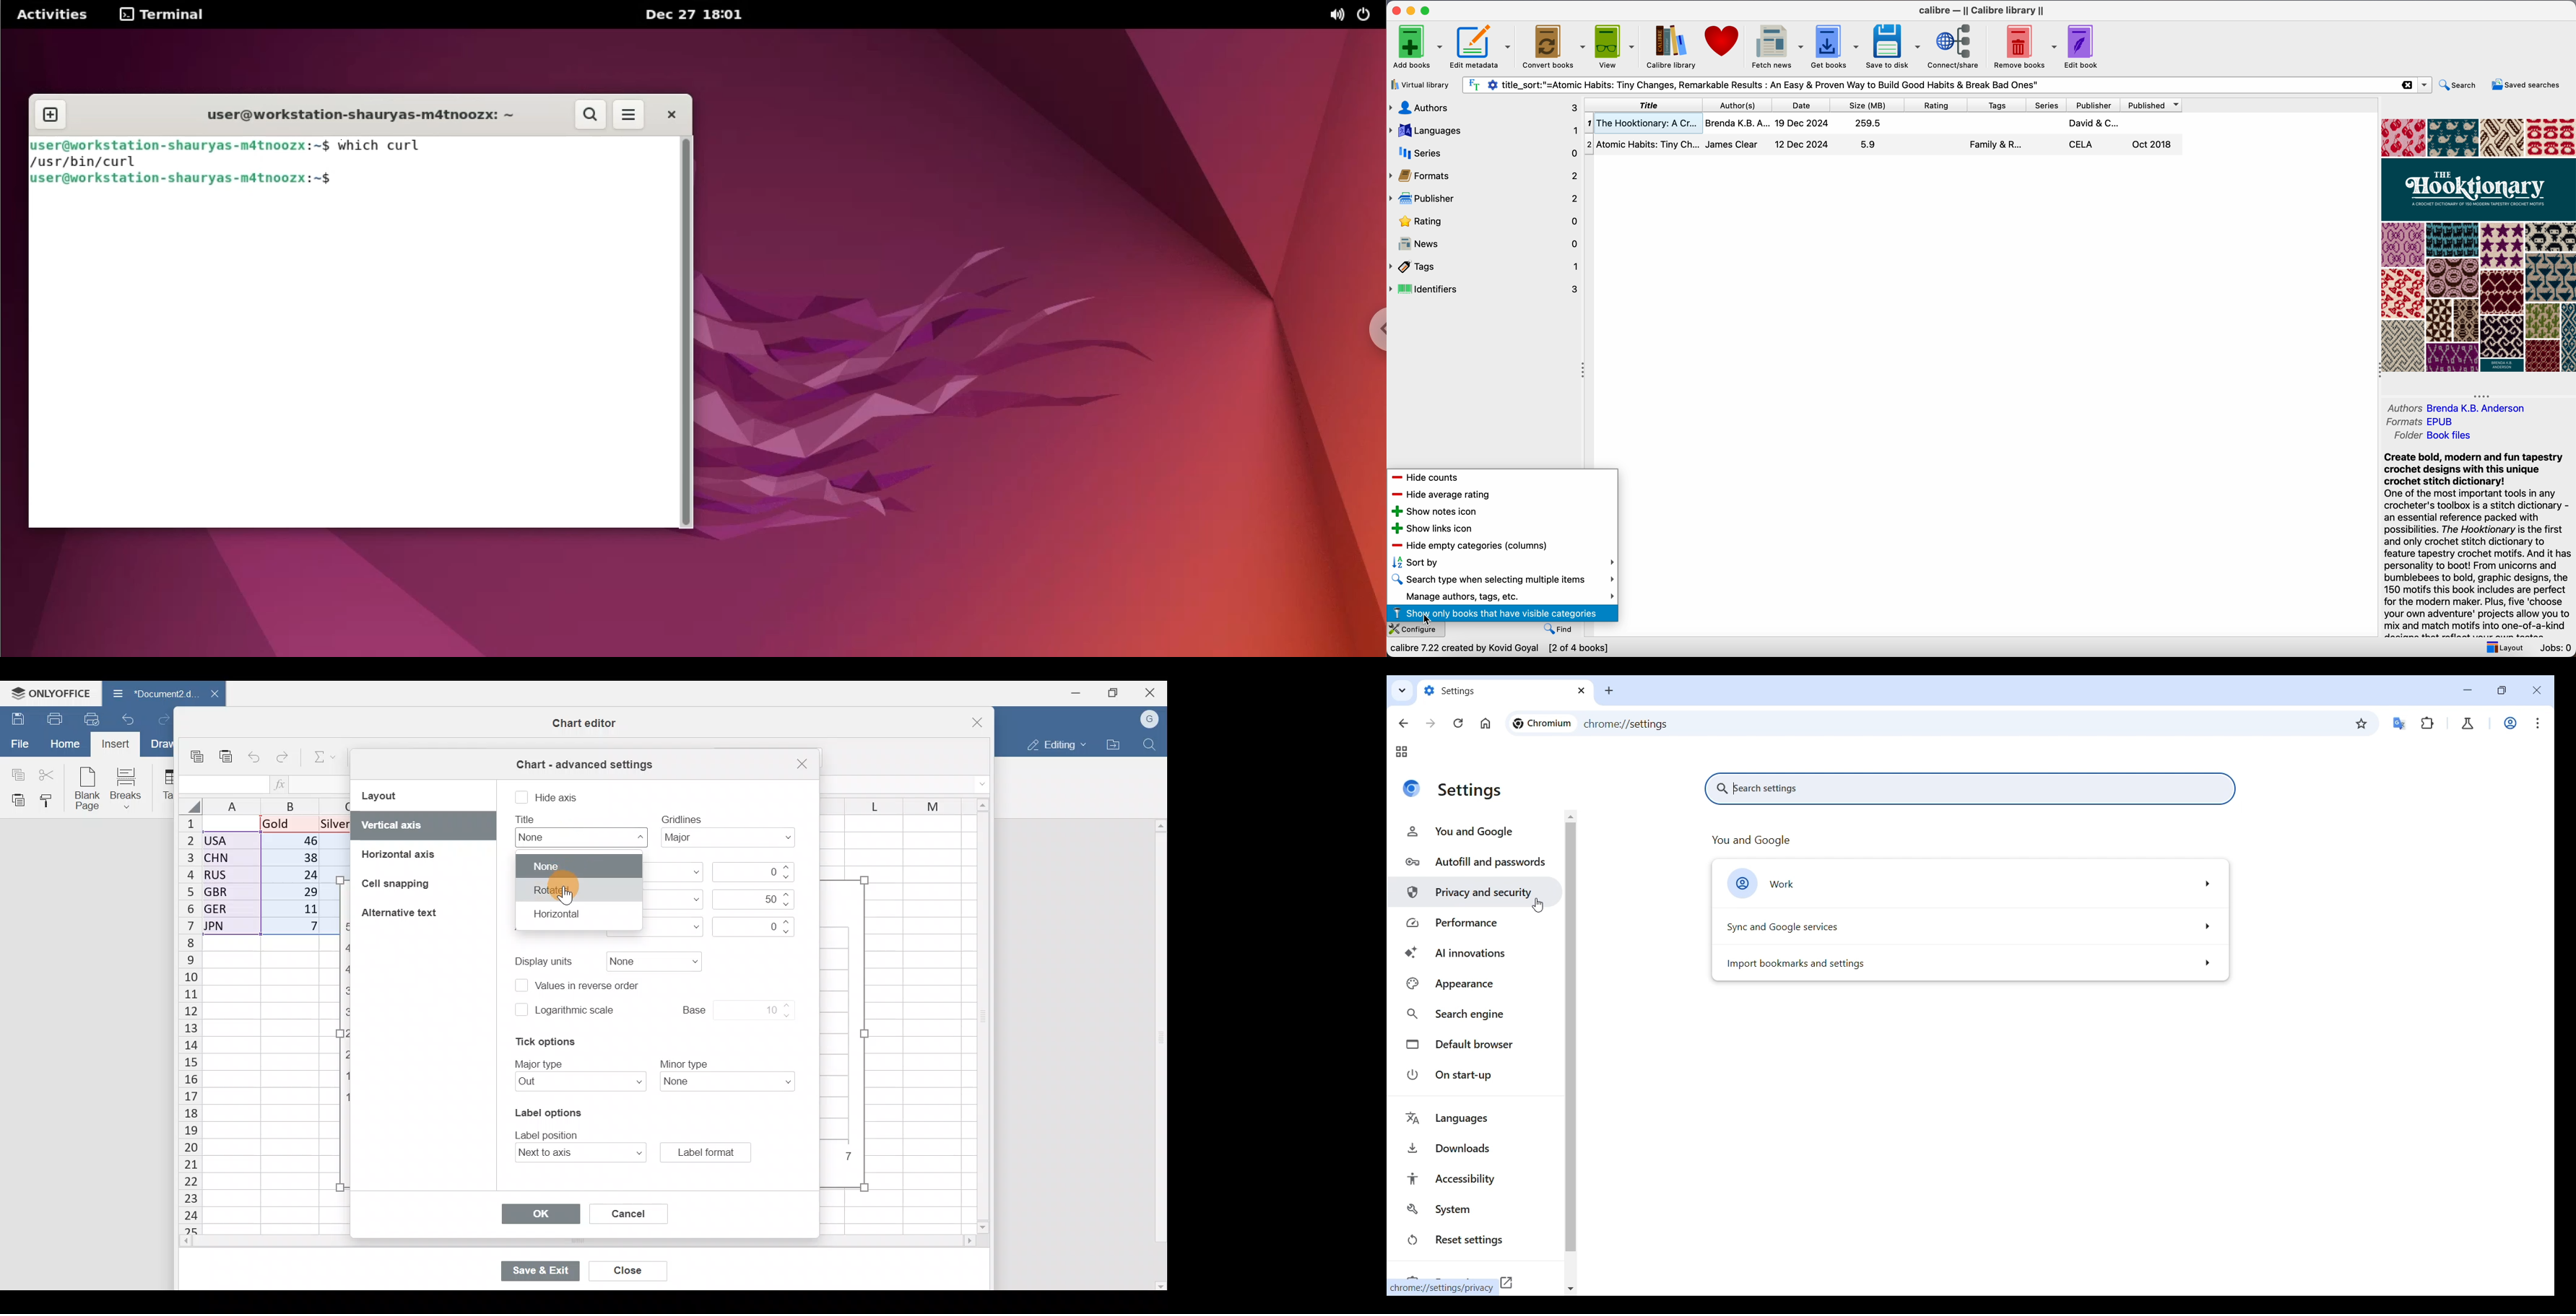 The image size is (2576, 1316). Describe the element at coordinates (226, 751) in the screenshot. I see `Paste` at that location.